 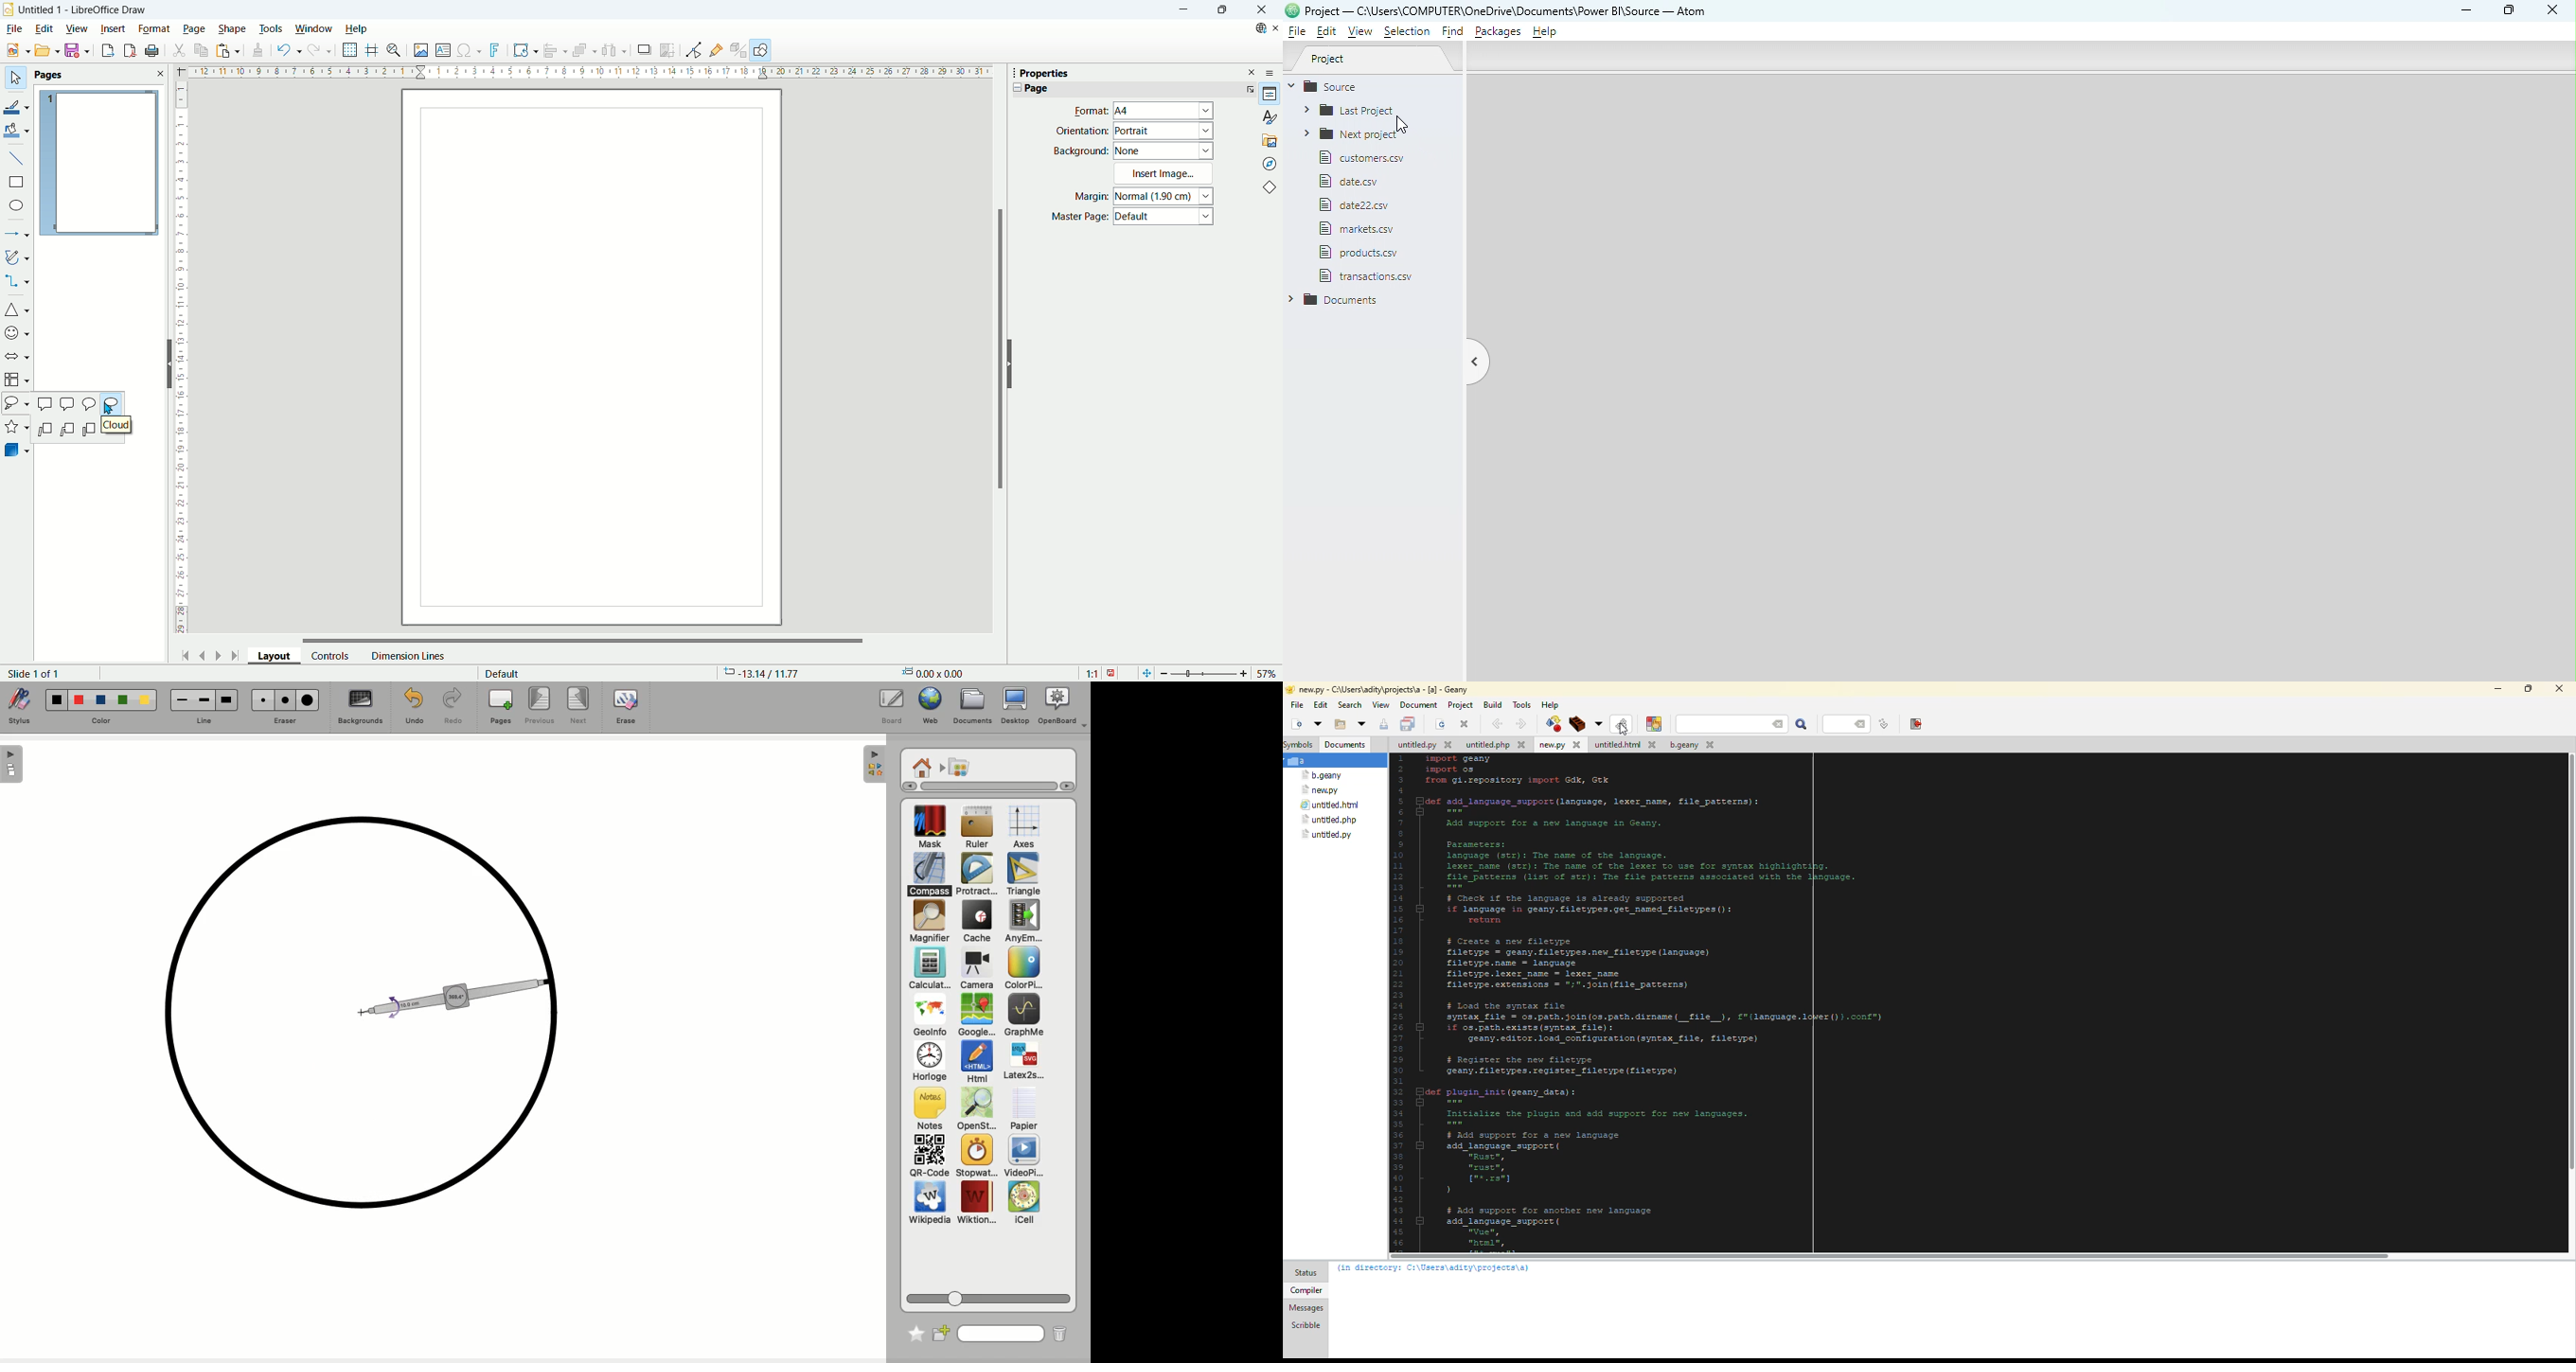 What do you see at coordinates (233, 29) in the screenshot?
I see `shape` at bounding box center [233, 29].